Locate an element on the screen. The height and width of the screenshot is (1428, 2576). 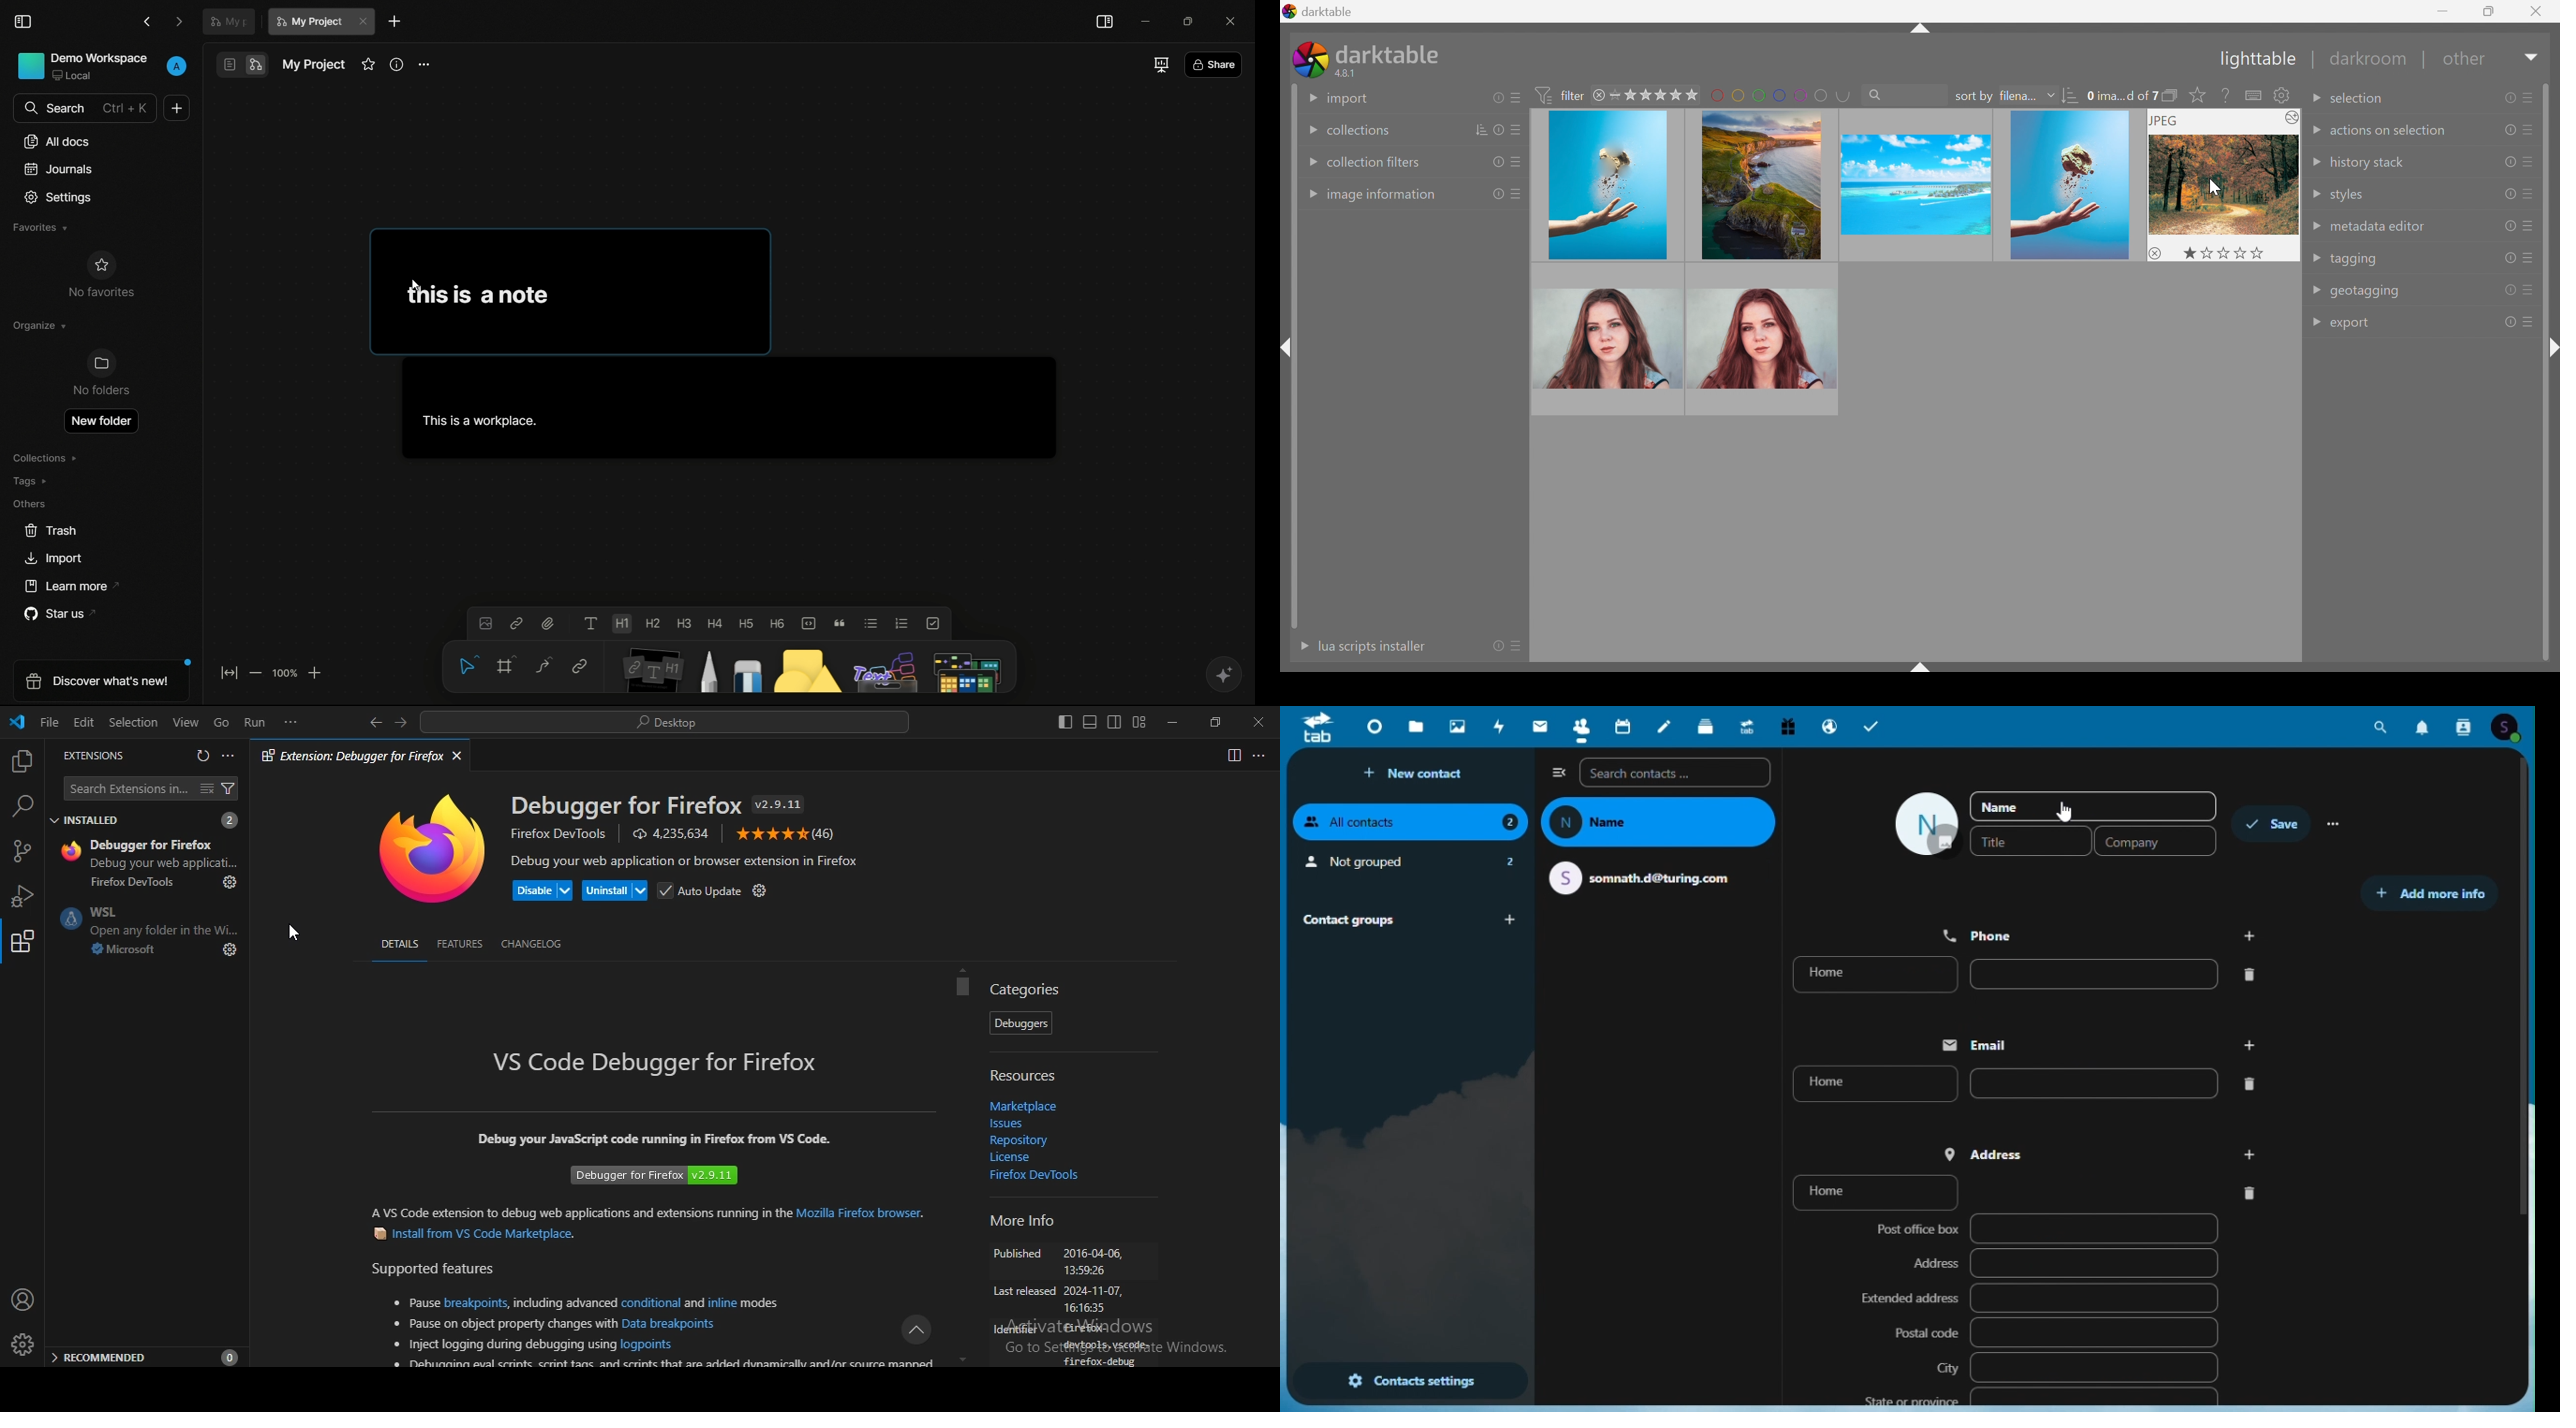
collapse grouped images is located at coordinates (2171, 95).